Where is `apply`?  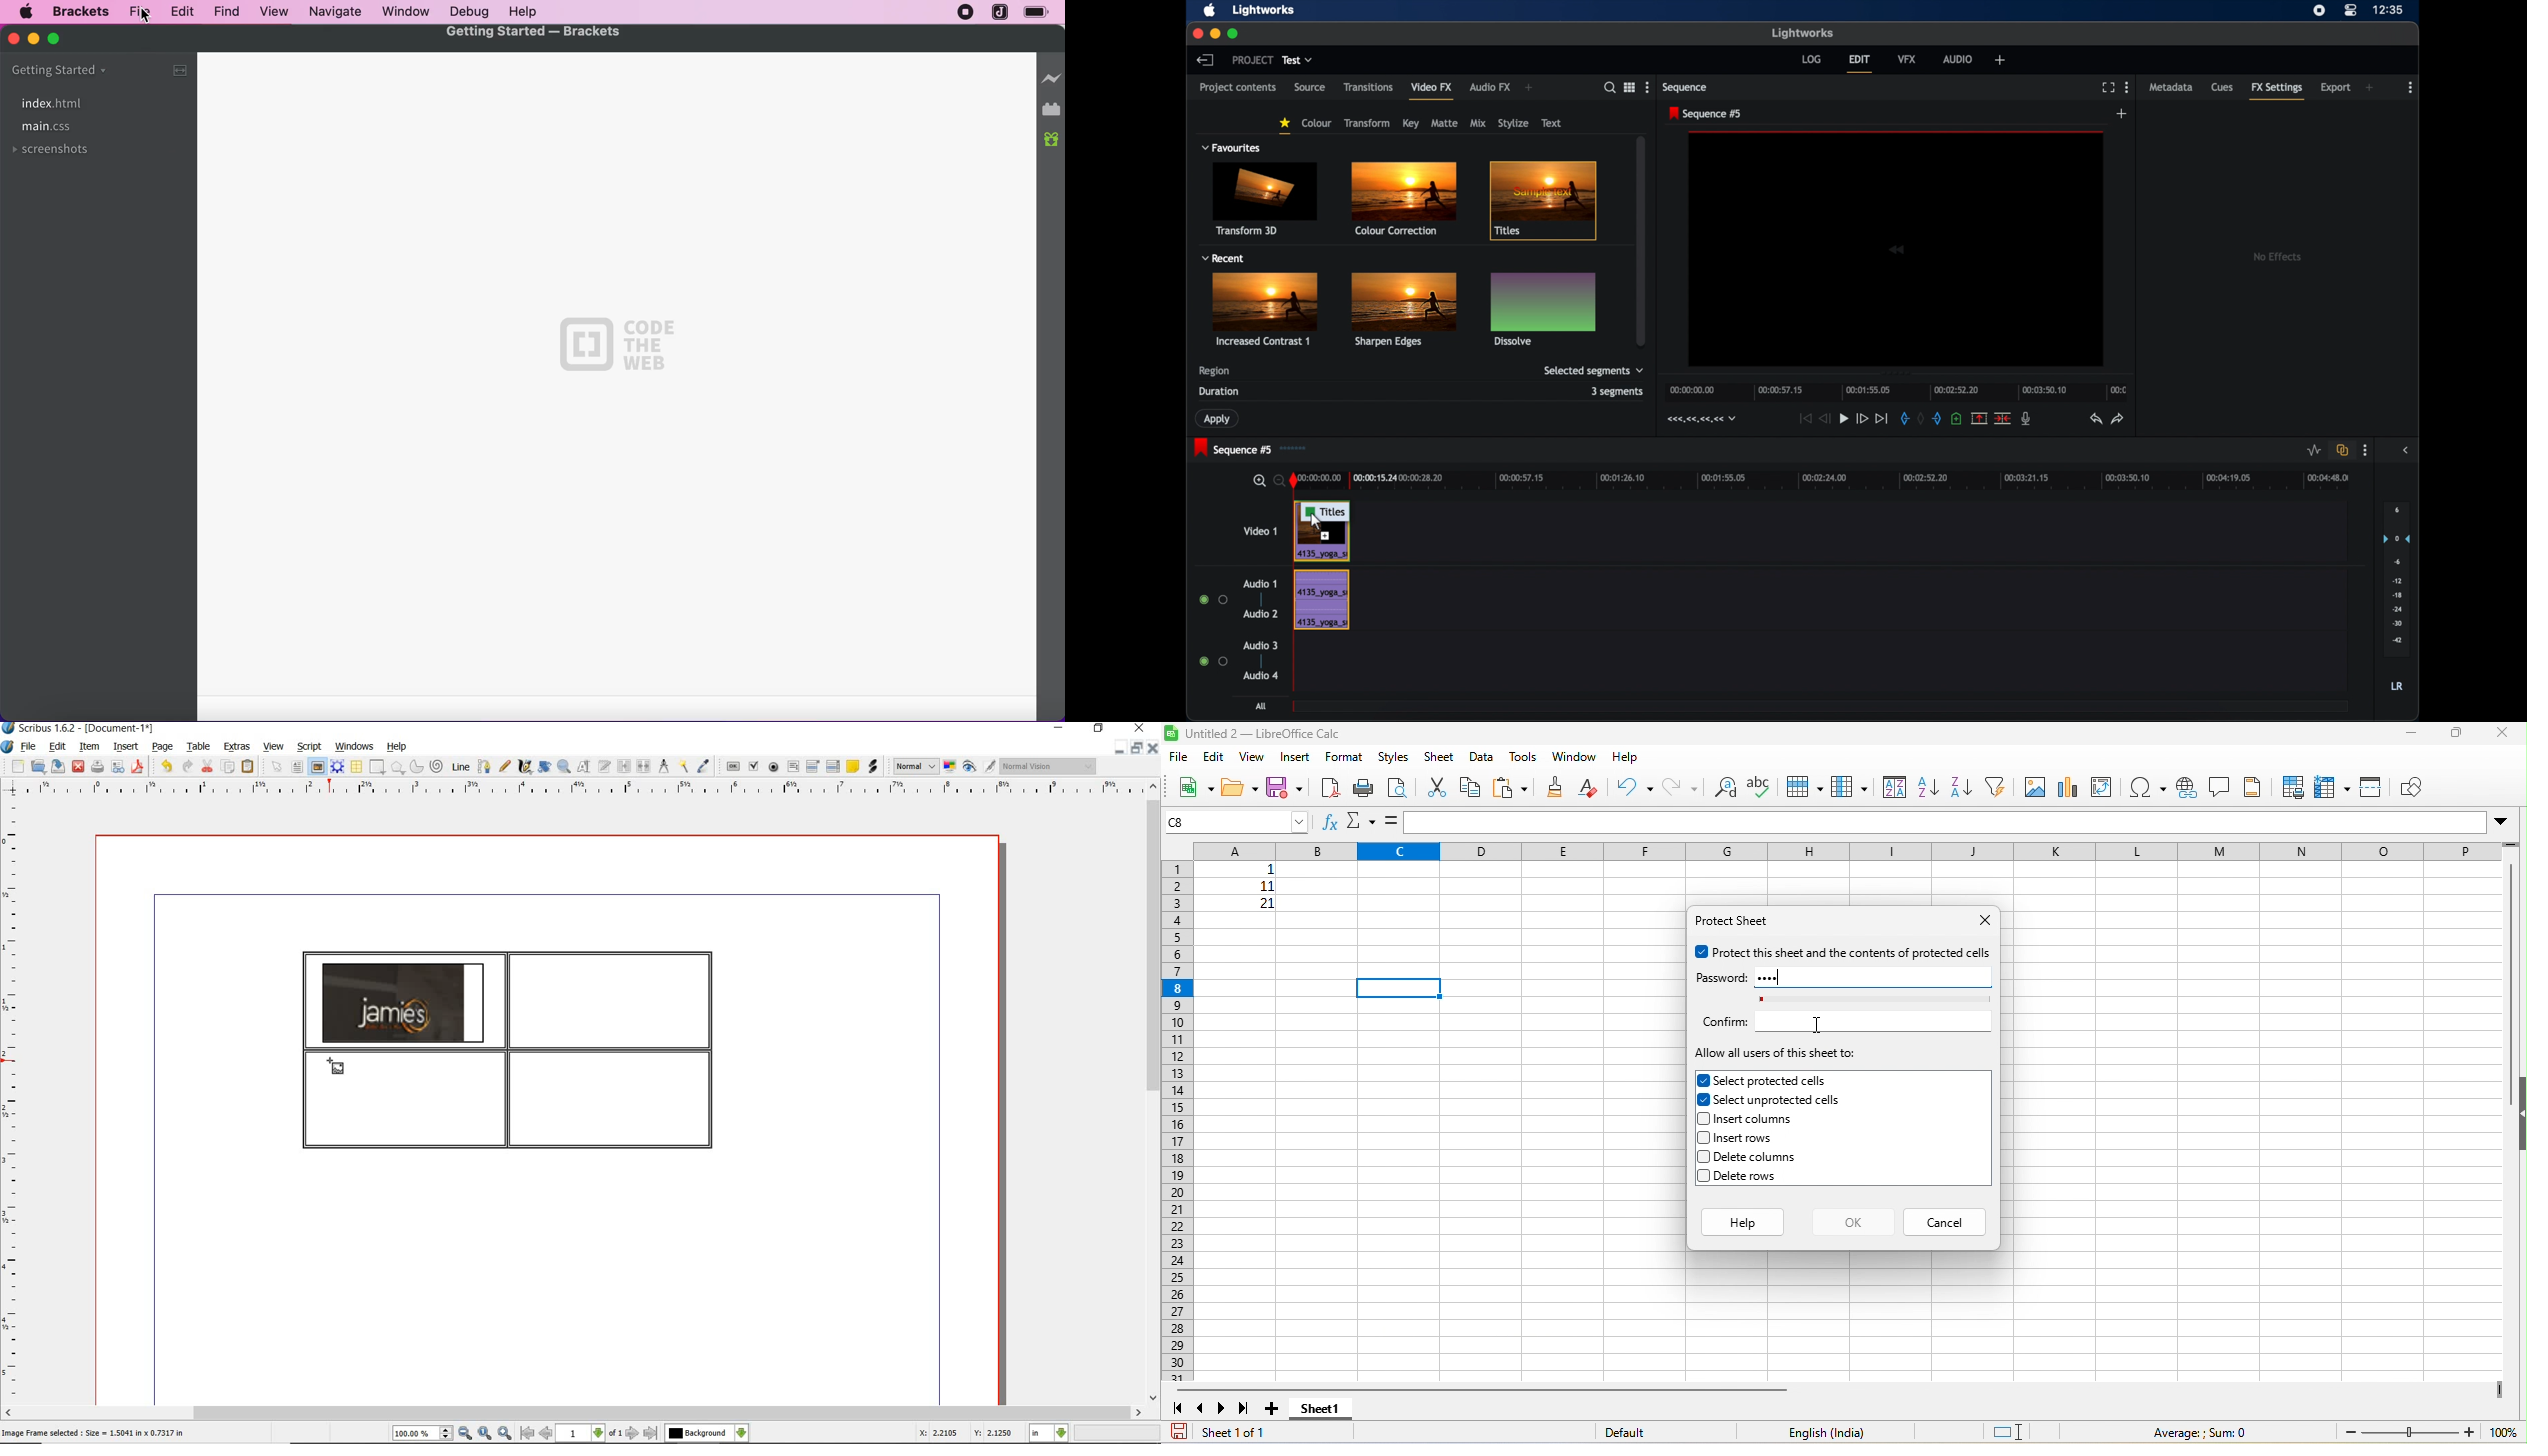 apply is located at coordinates (1218, 418).